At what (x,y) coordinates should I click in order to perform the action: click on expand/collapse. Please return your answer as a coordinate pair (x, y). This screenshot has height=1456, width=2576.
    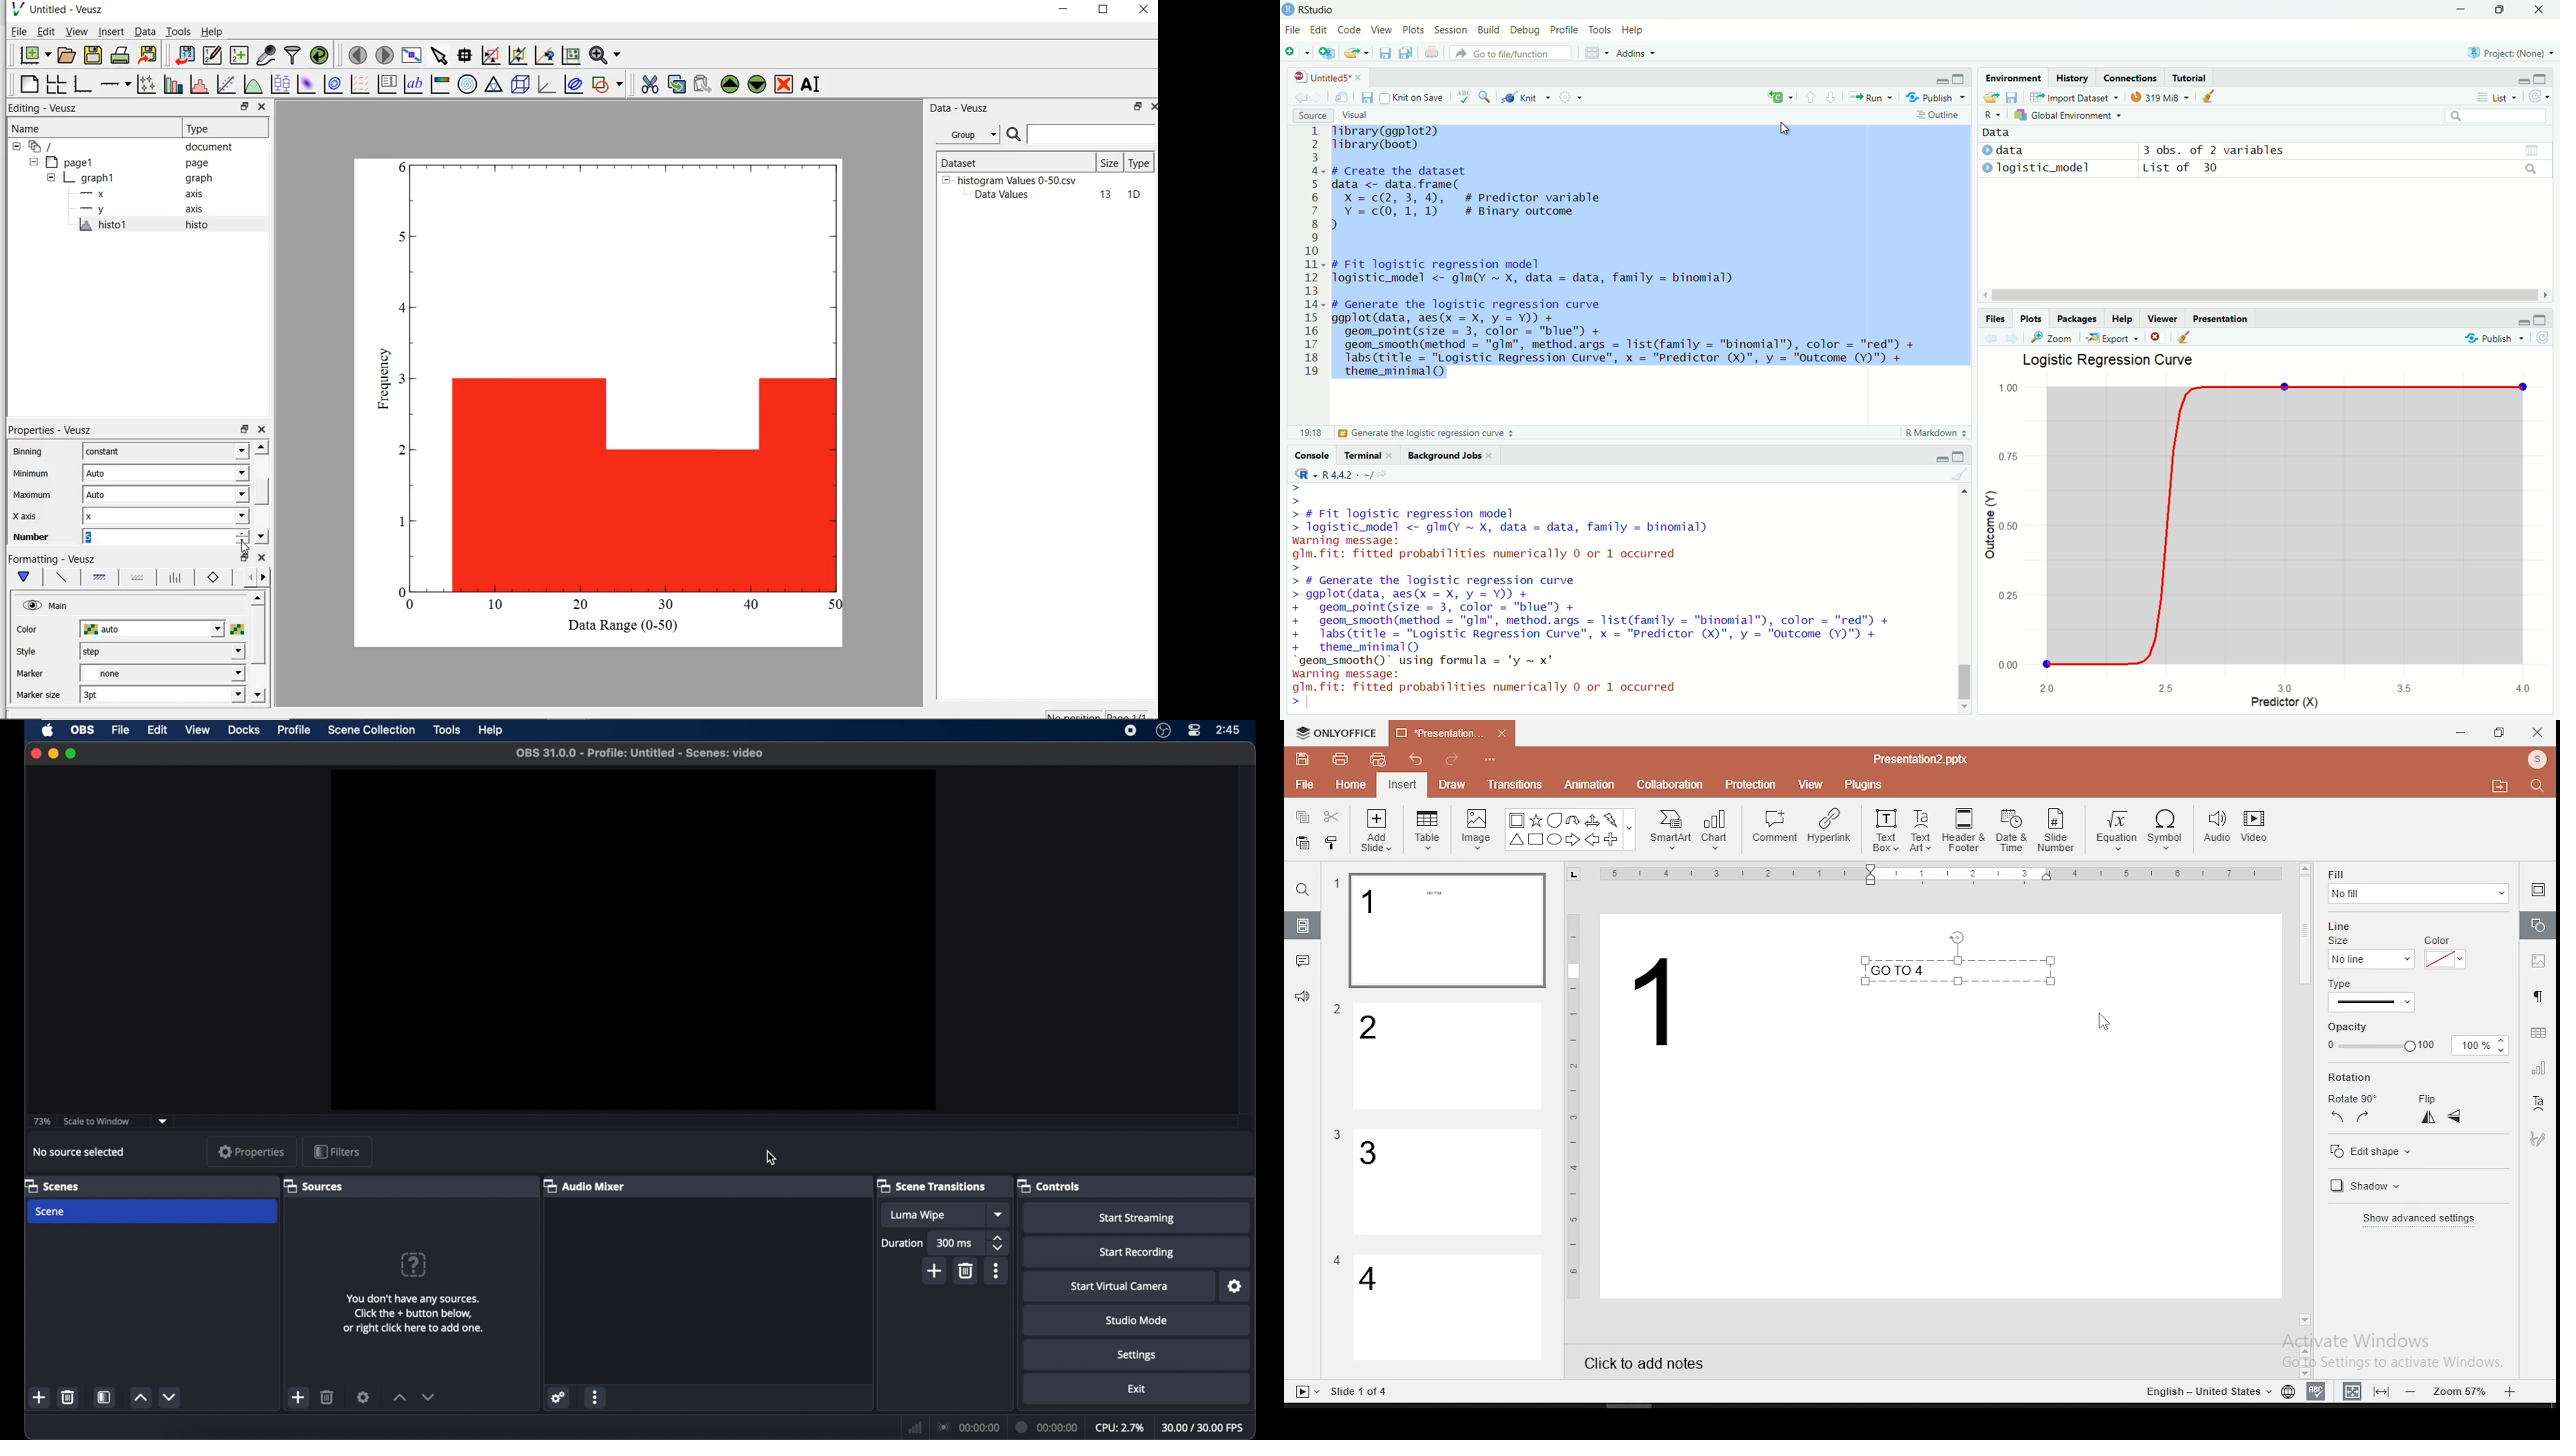
    Looking at the image, I should click on (1986, 150).